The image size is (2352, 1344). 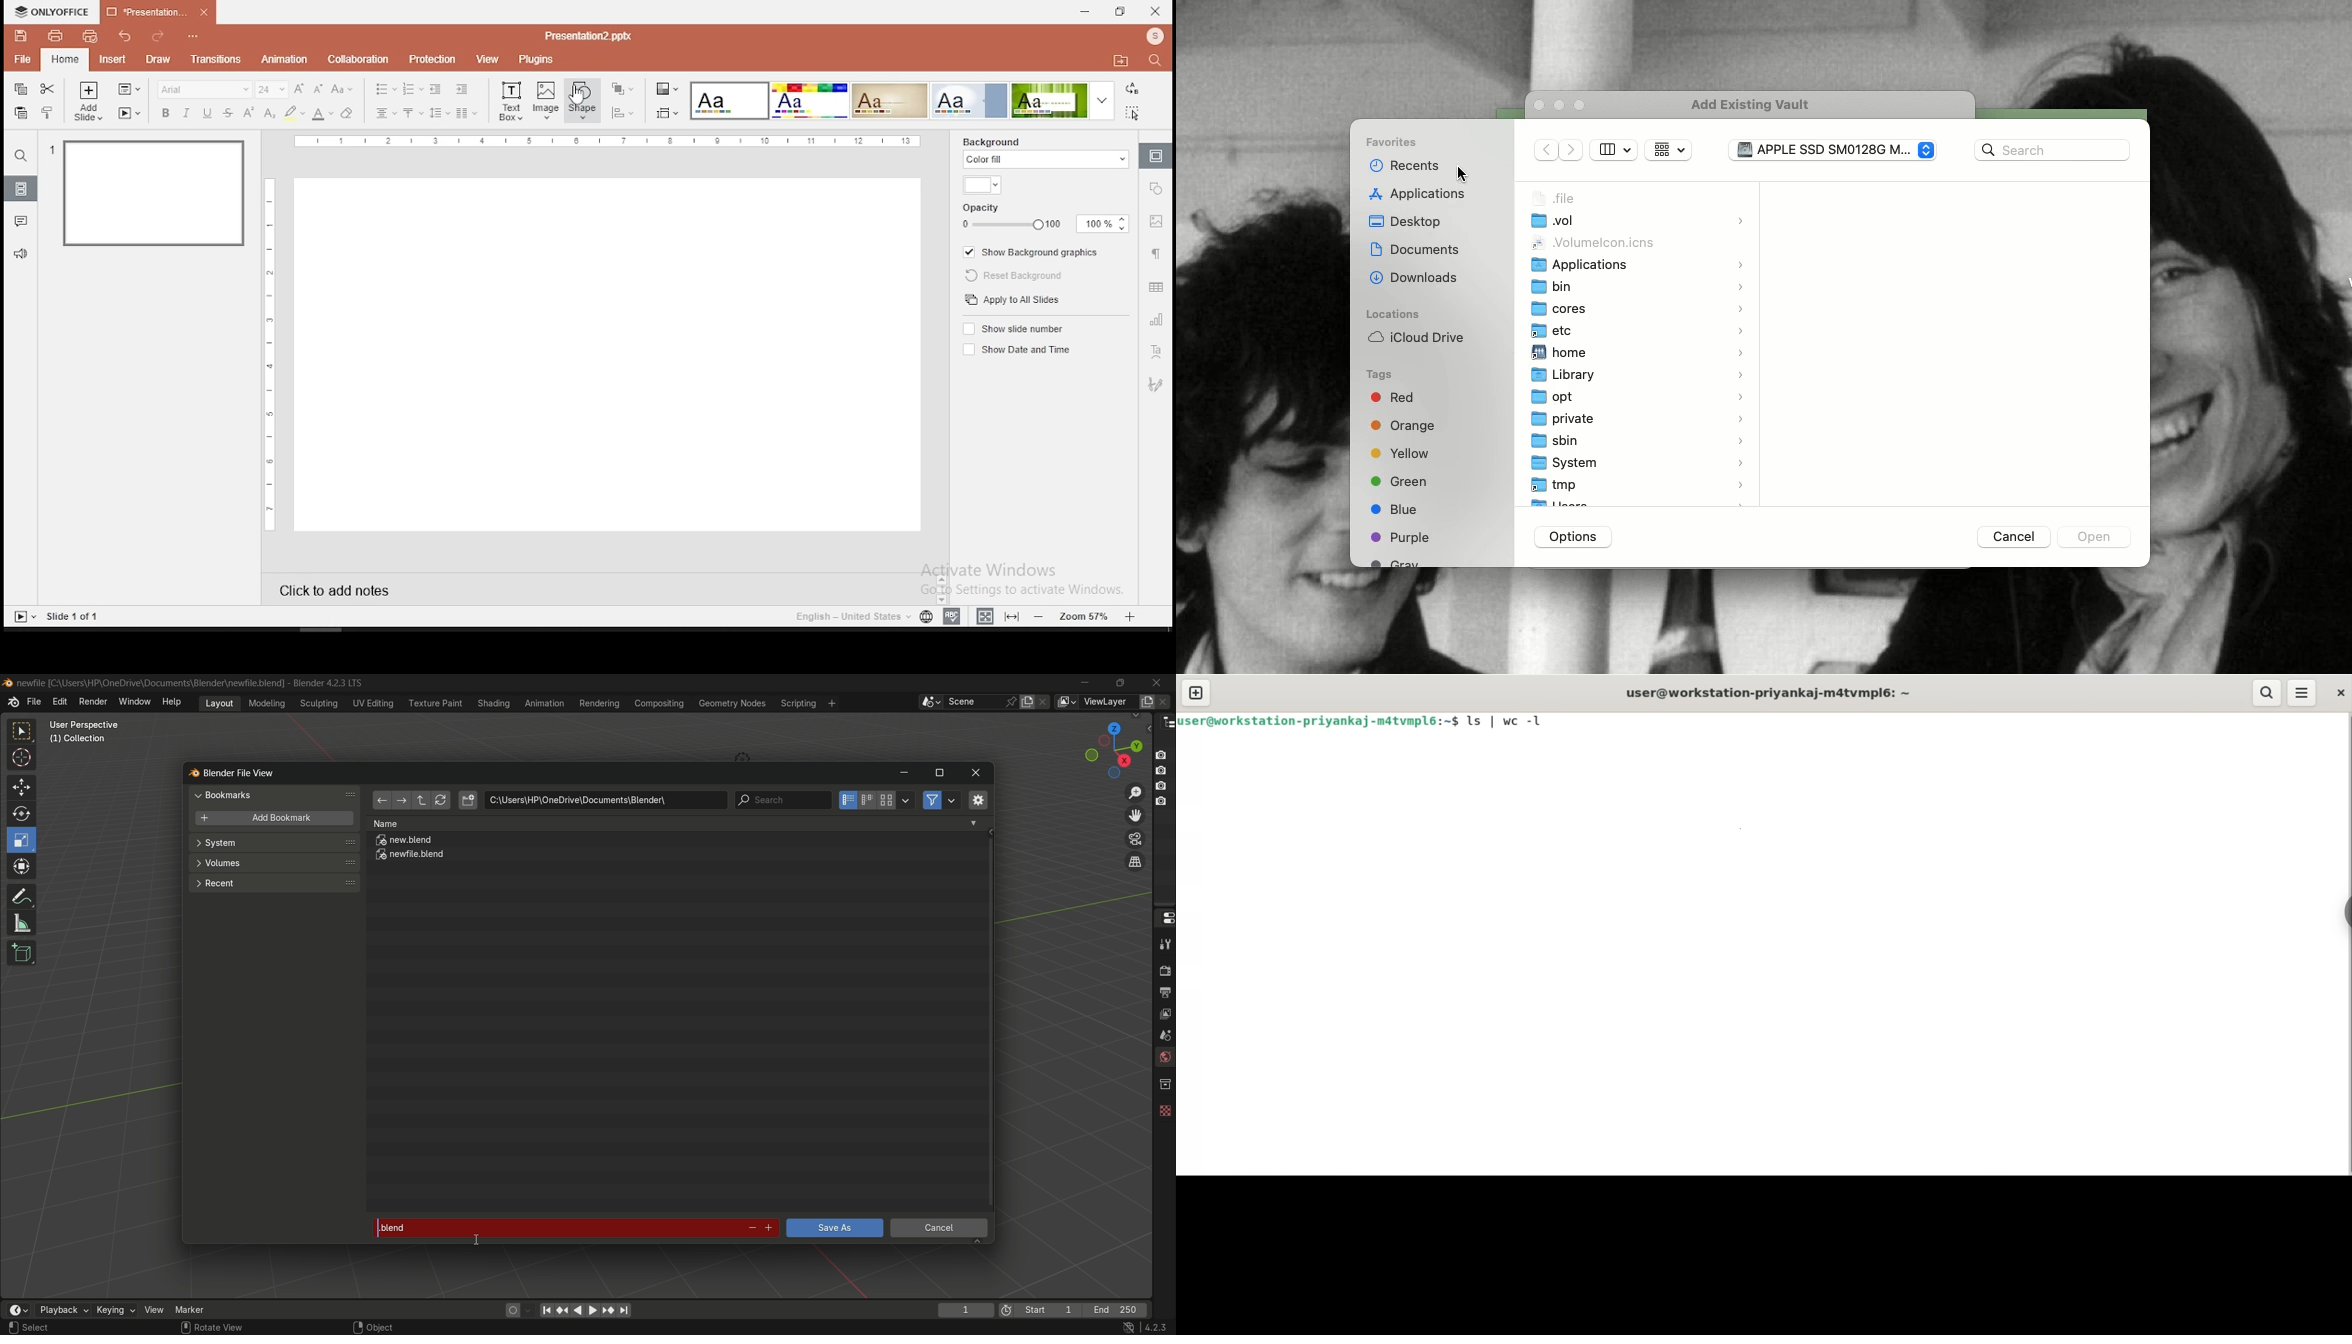 I want to click on highlight color, so click(x=294, y=114).